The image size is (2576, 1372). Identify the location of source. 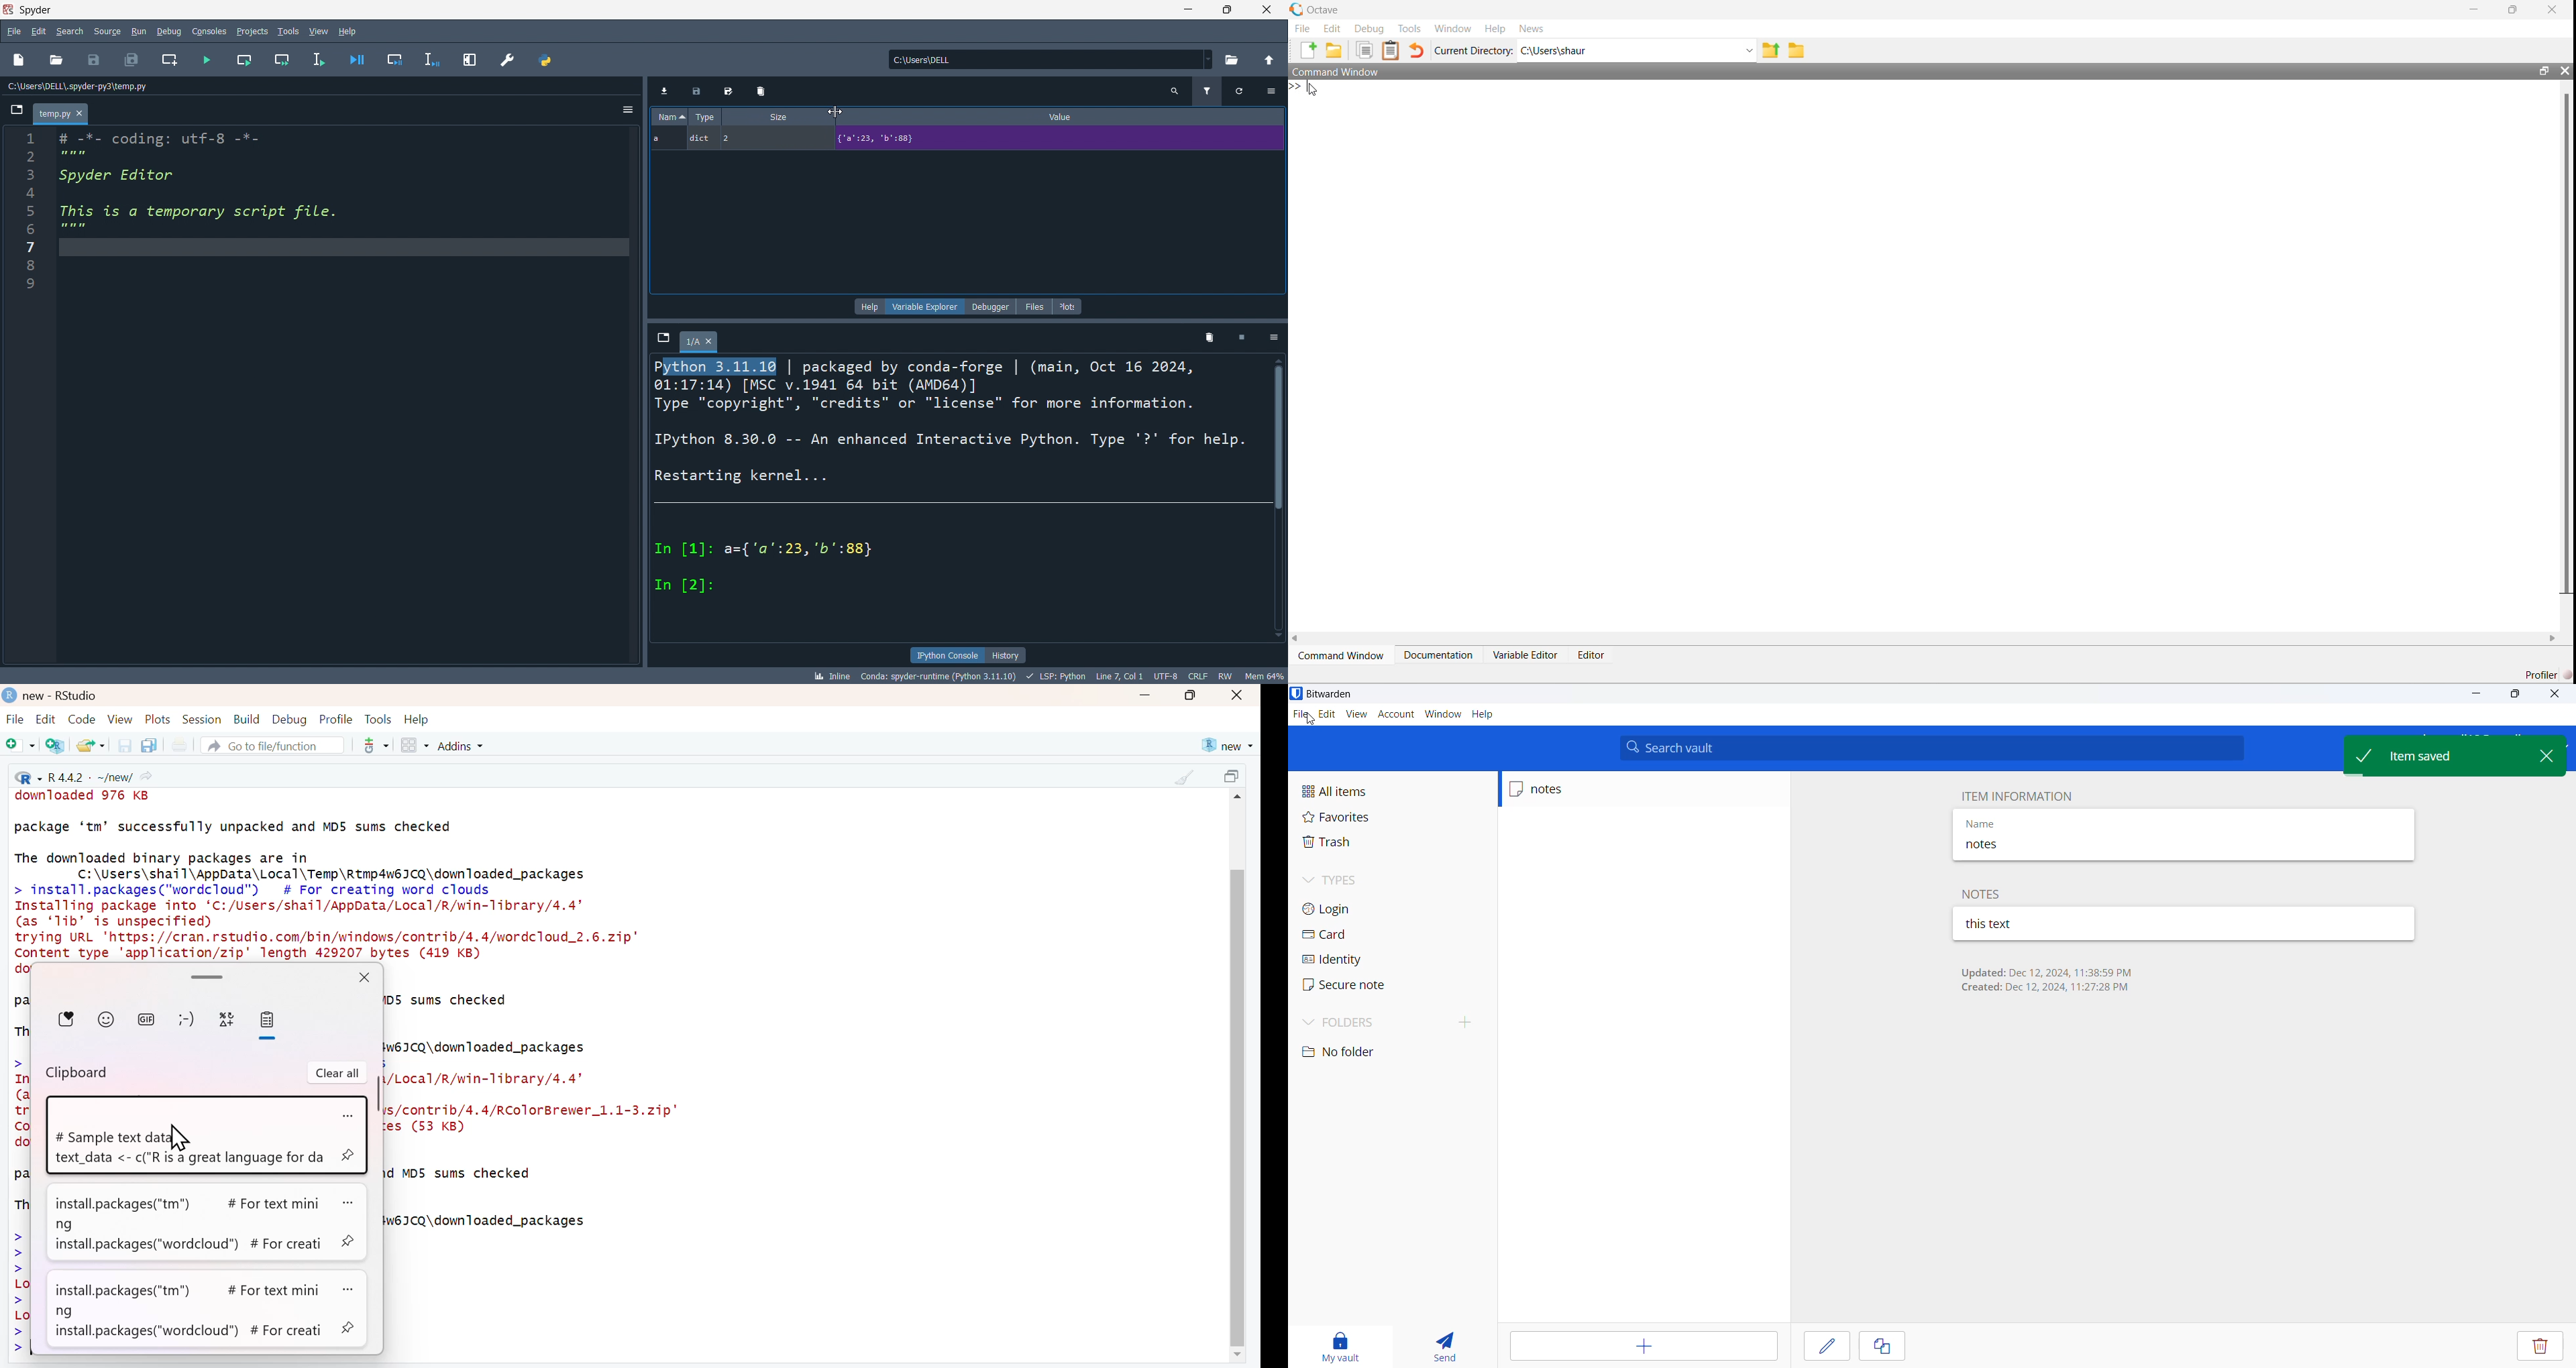
(106, 30).